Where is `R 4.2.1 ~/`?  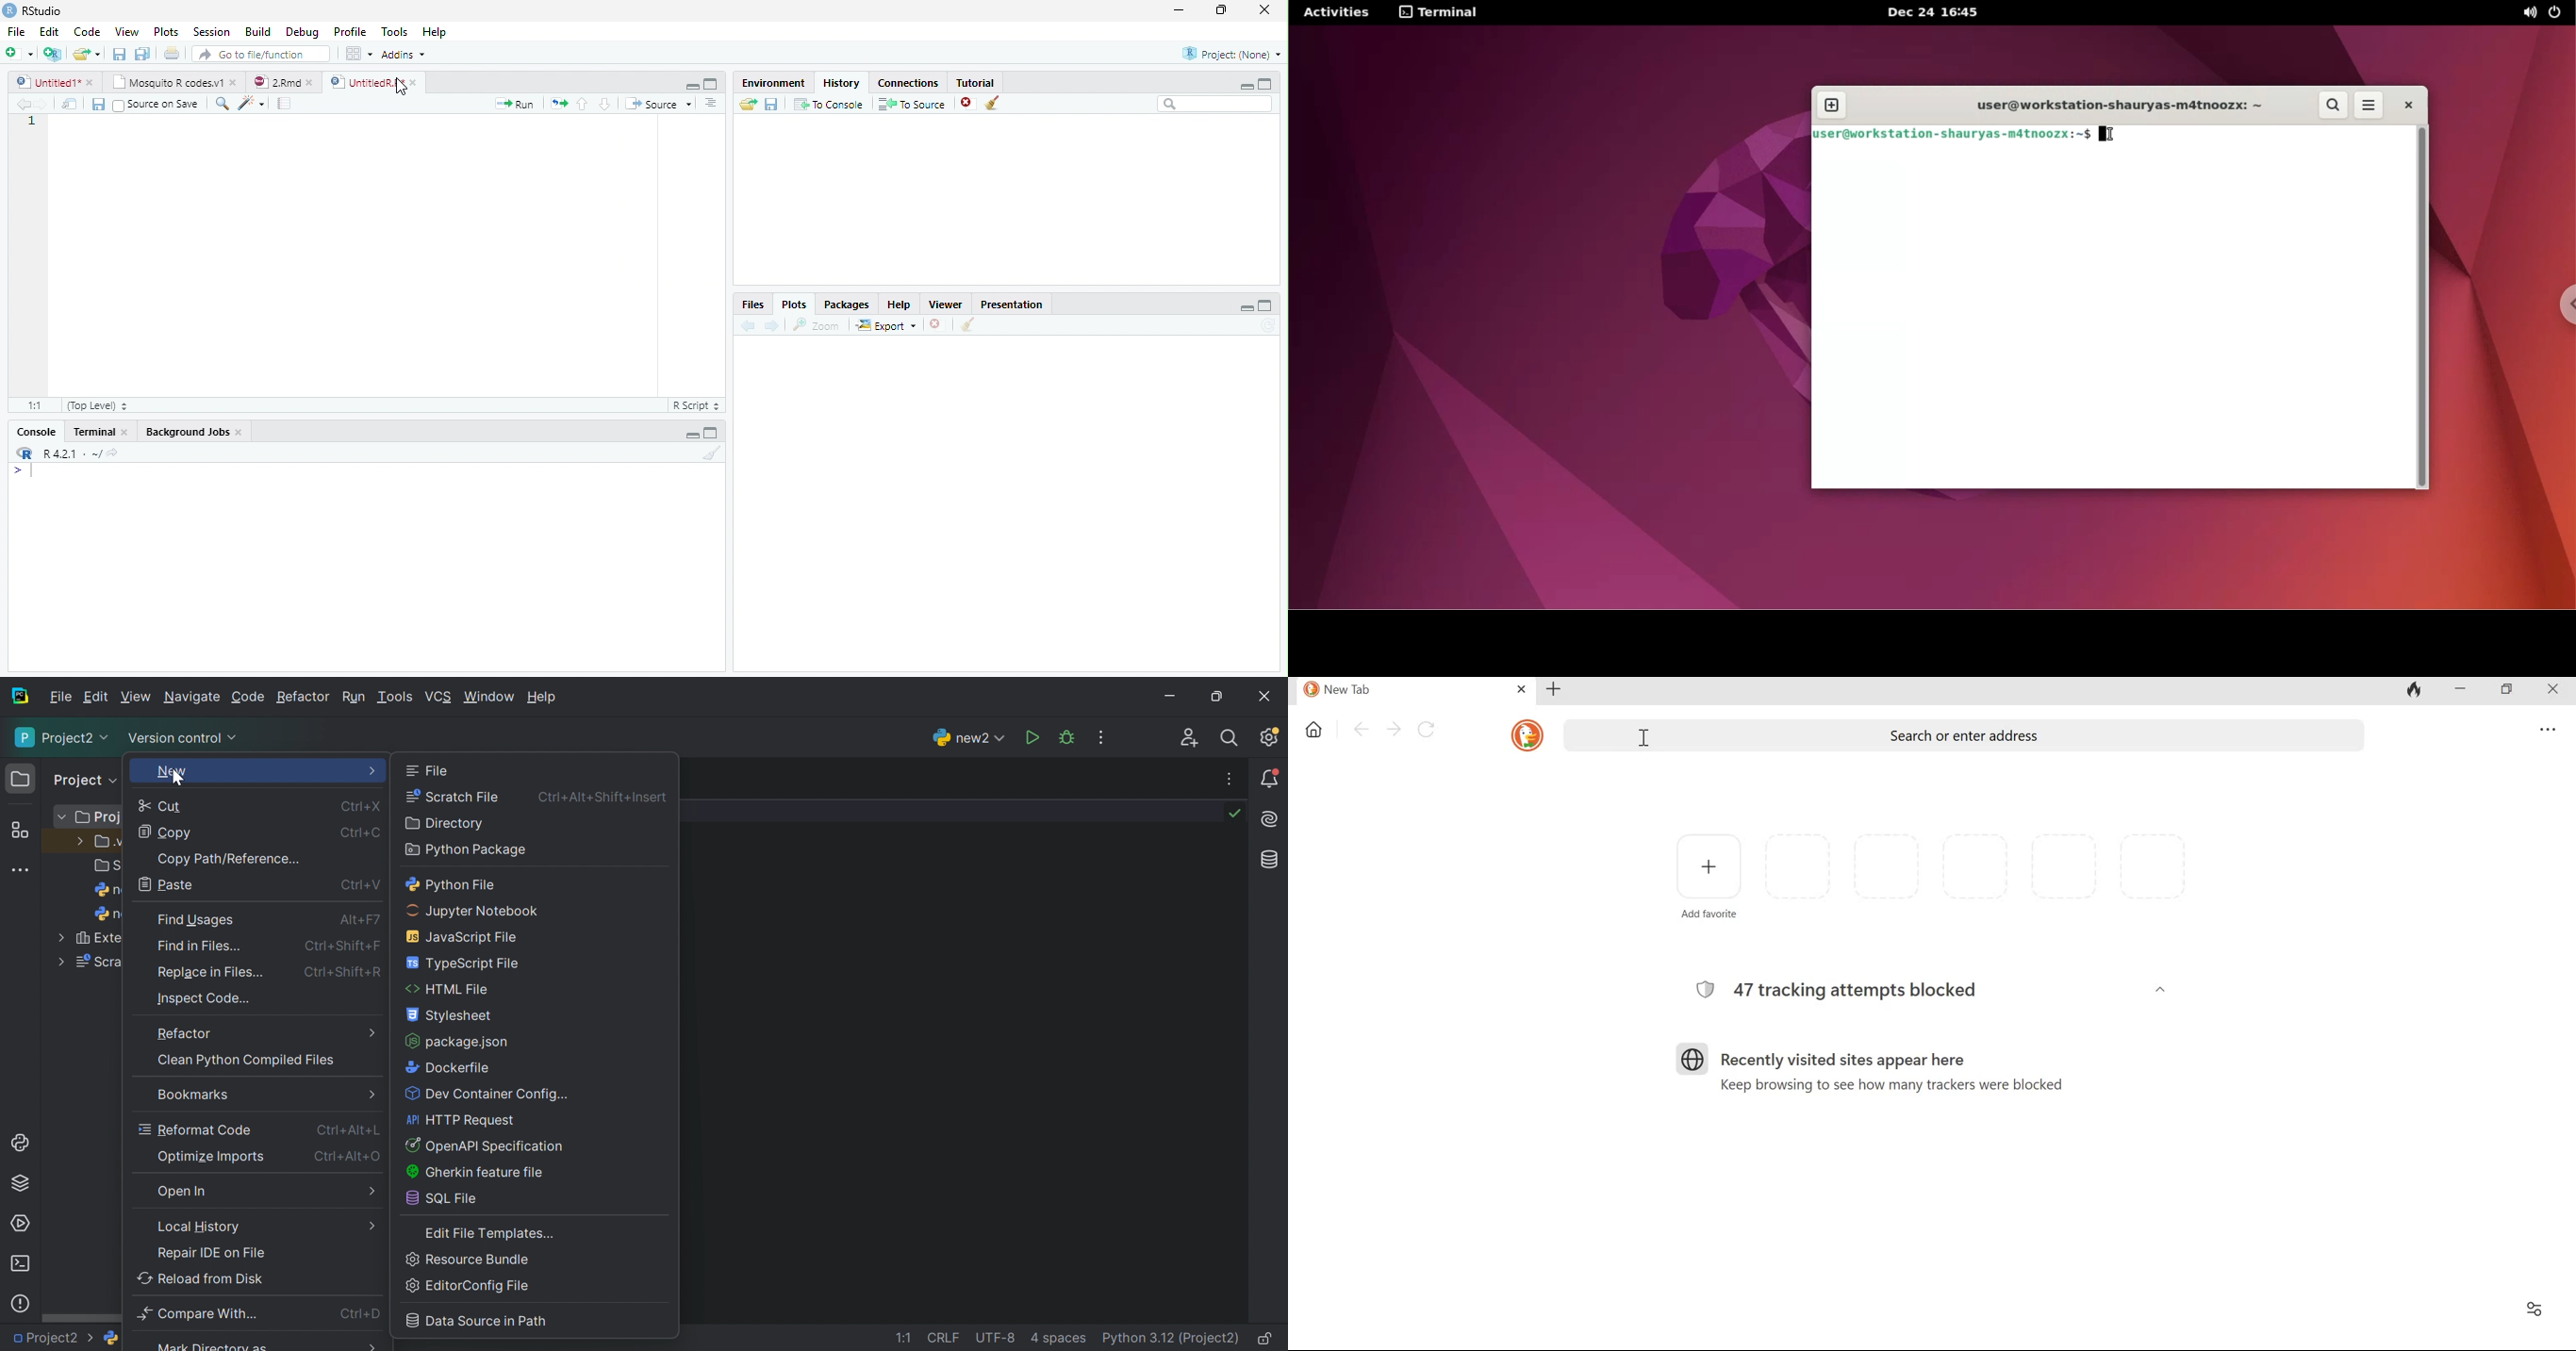
R 4.2.1 ~/ is located at coordinates (73, 453).